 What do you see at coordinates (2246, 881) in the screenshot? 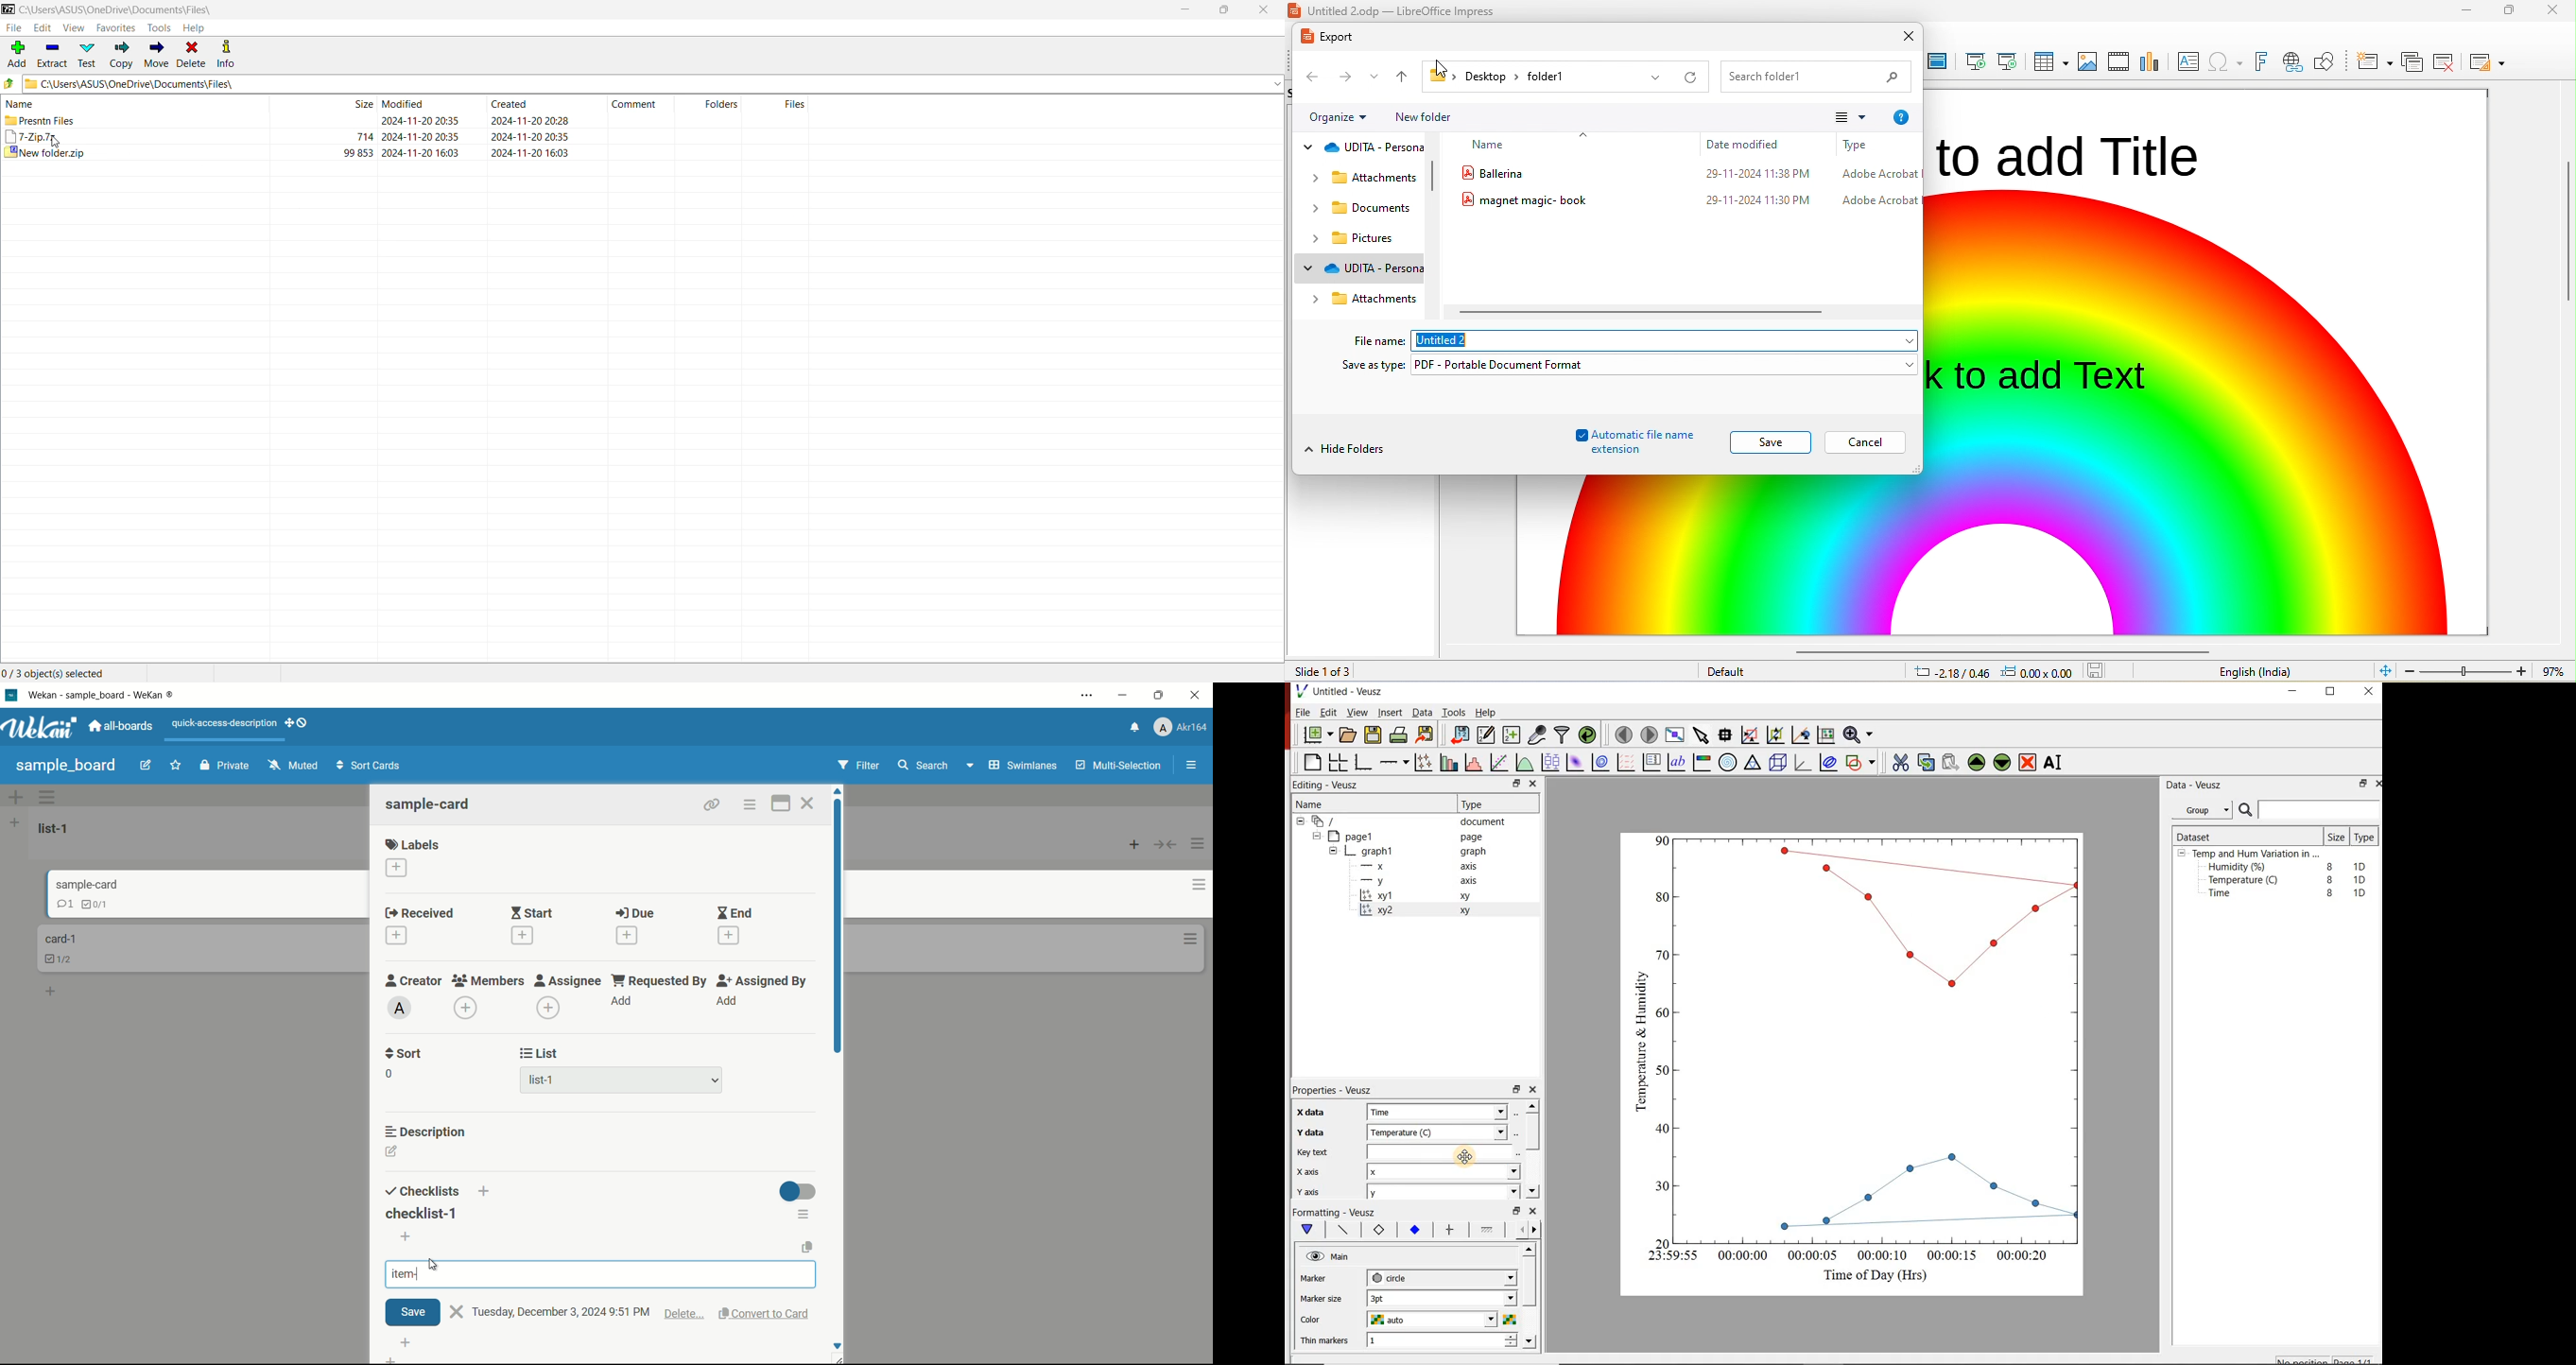
I see `Temperature (C)` at bounding box center [2246, 881].